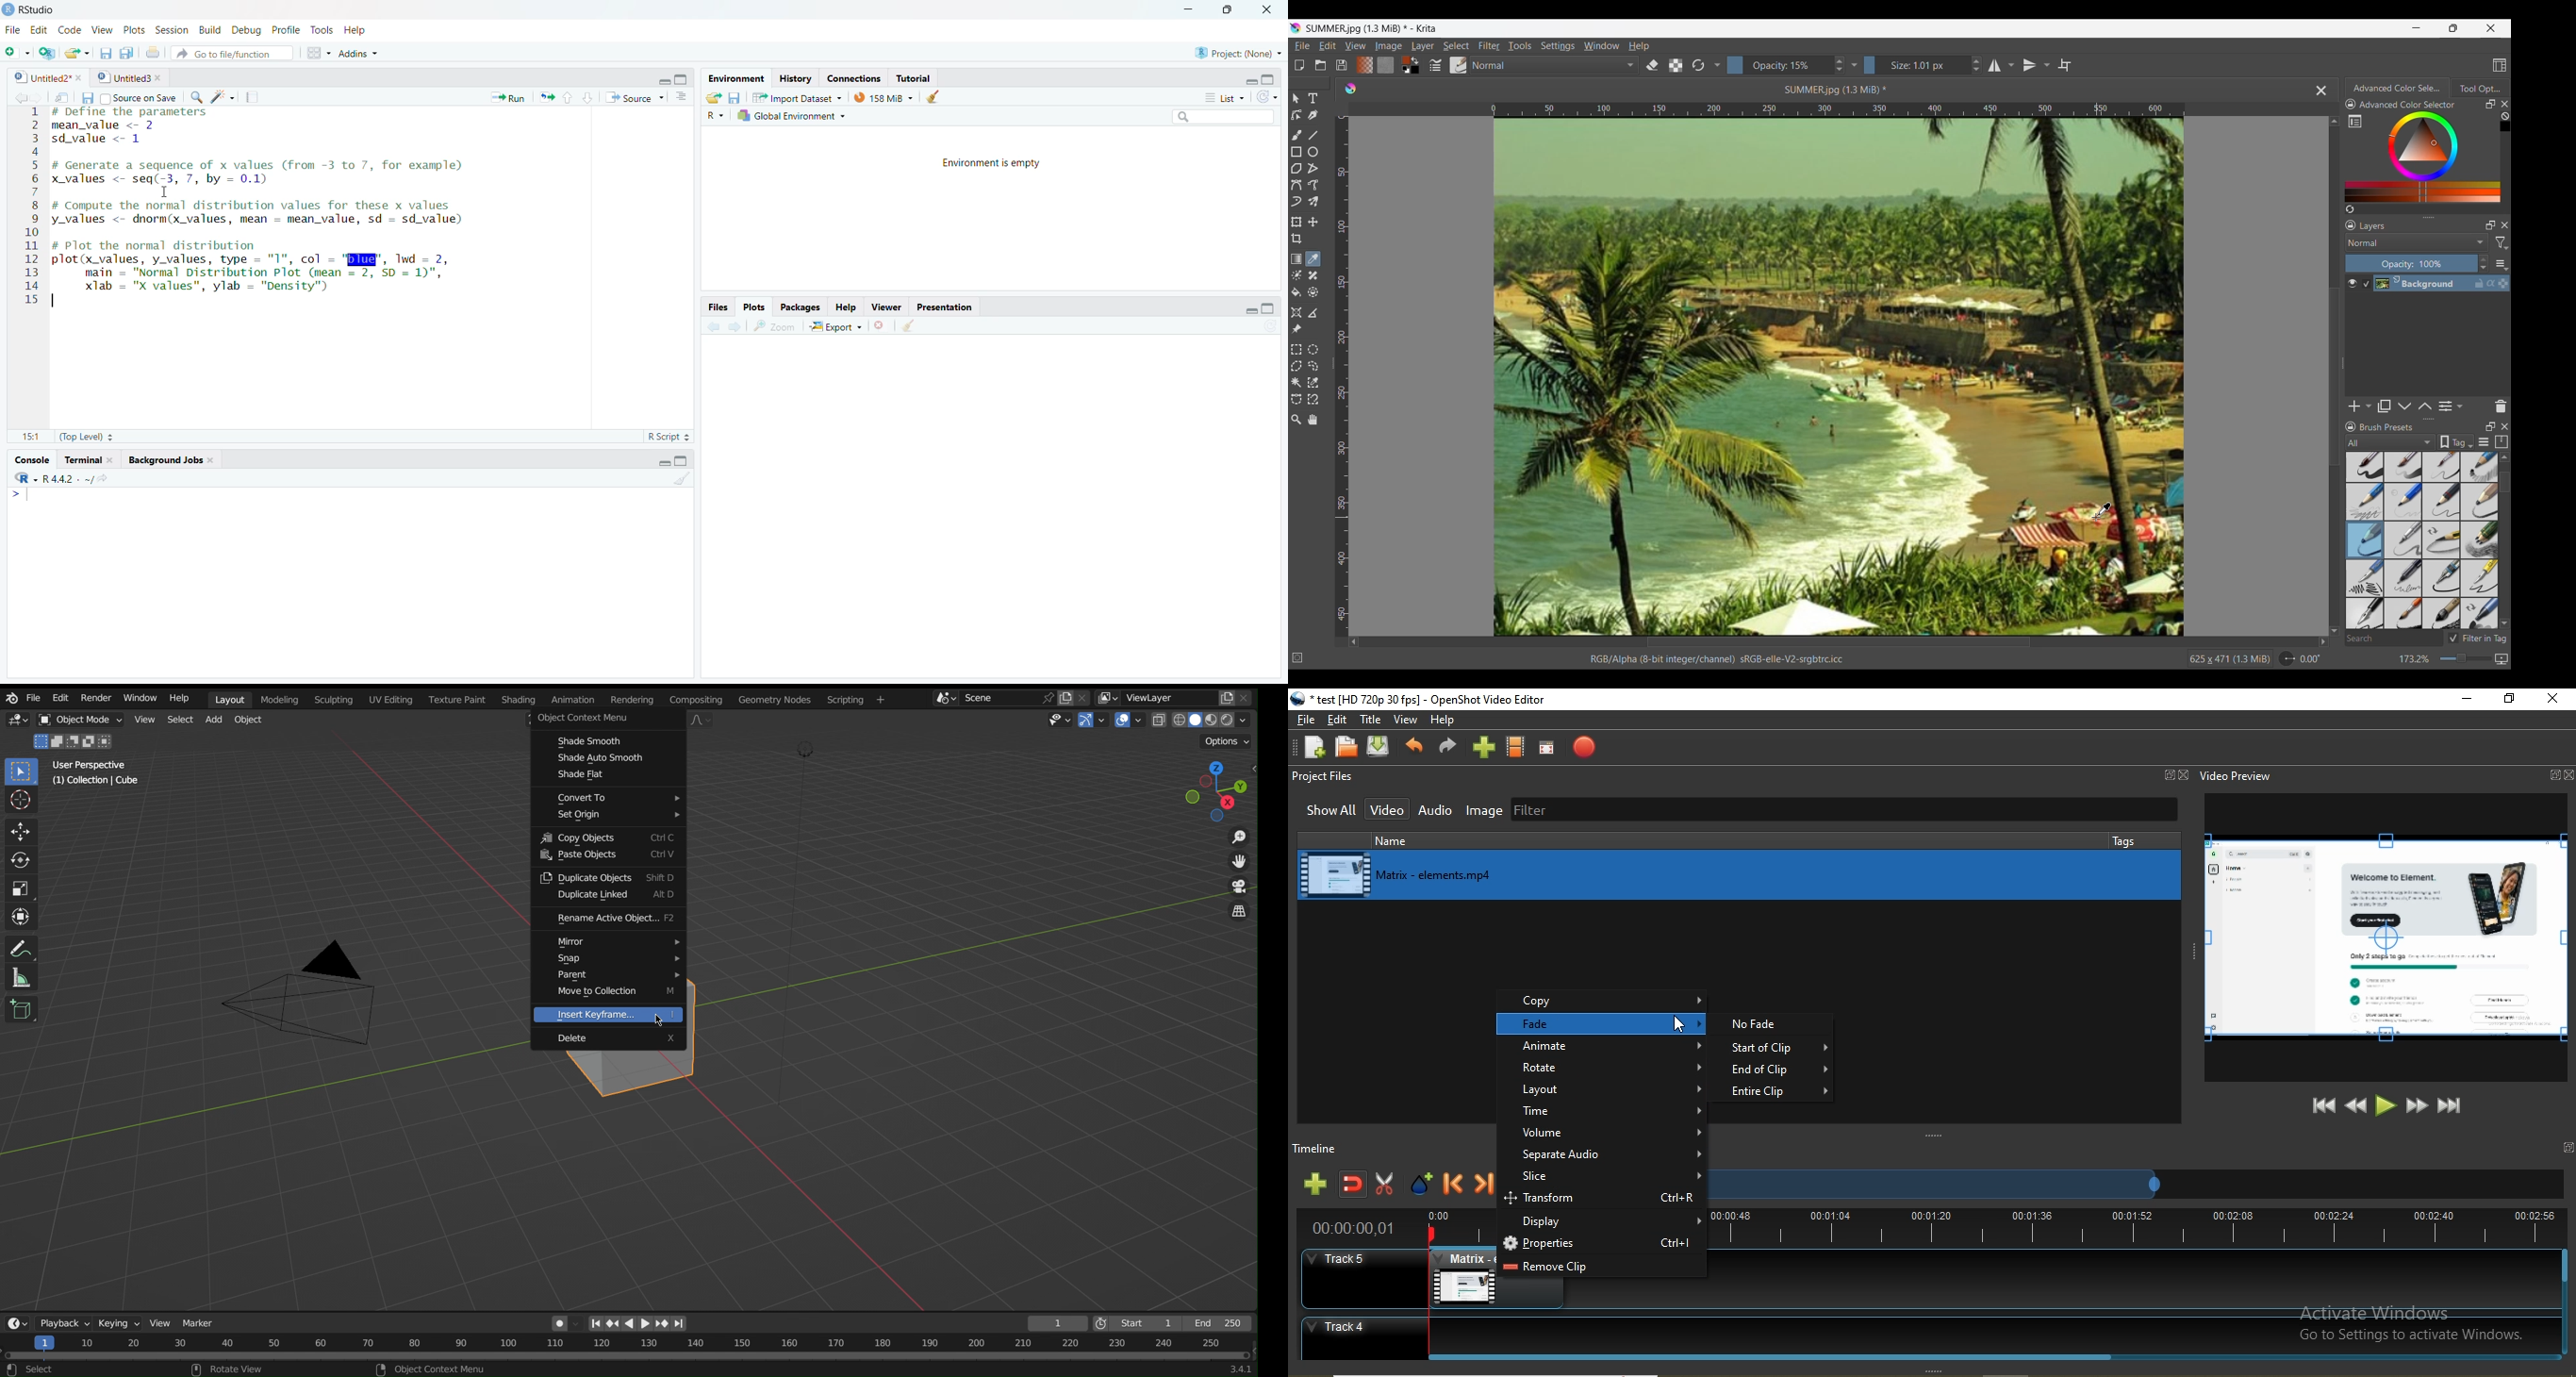  I want to click on View, so click(99, 28).